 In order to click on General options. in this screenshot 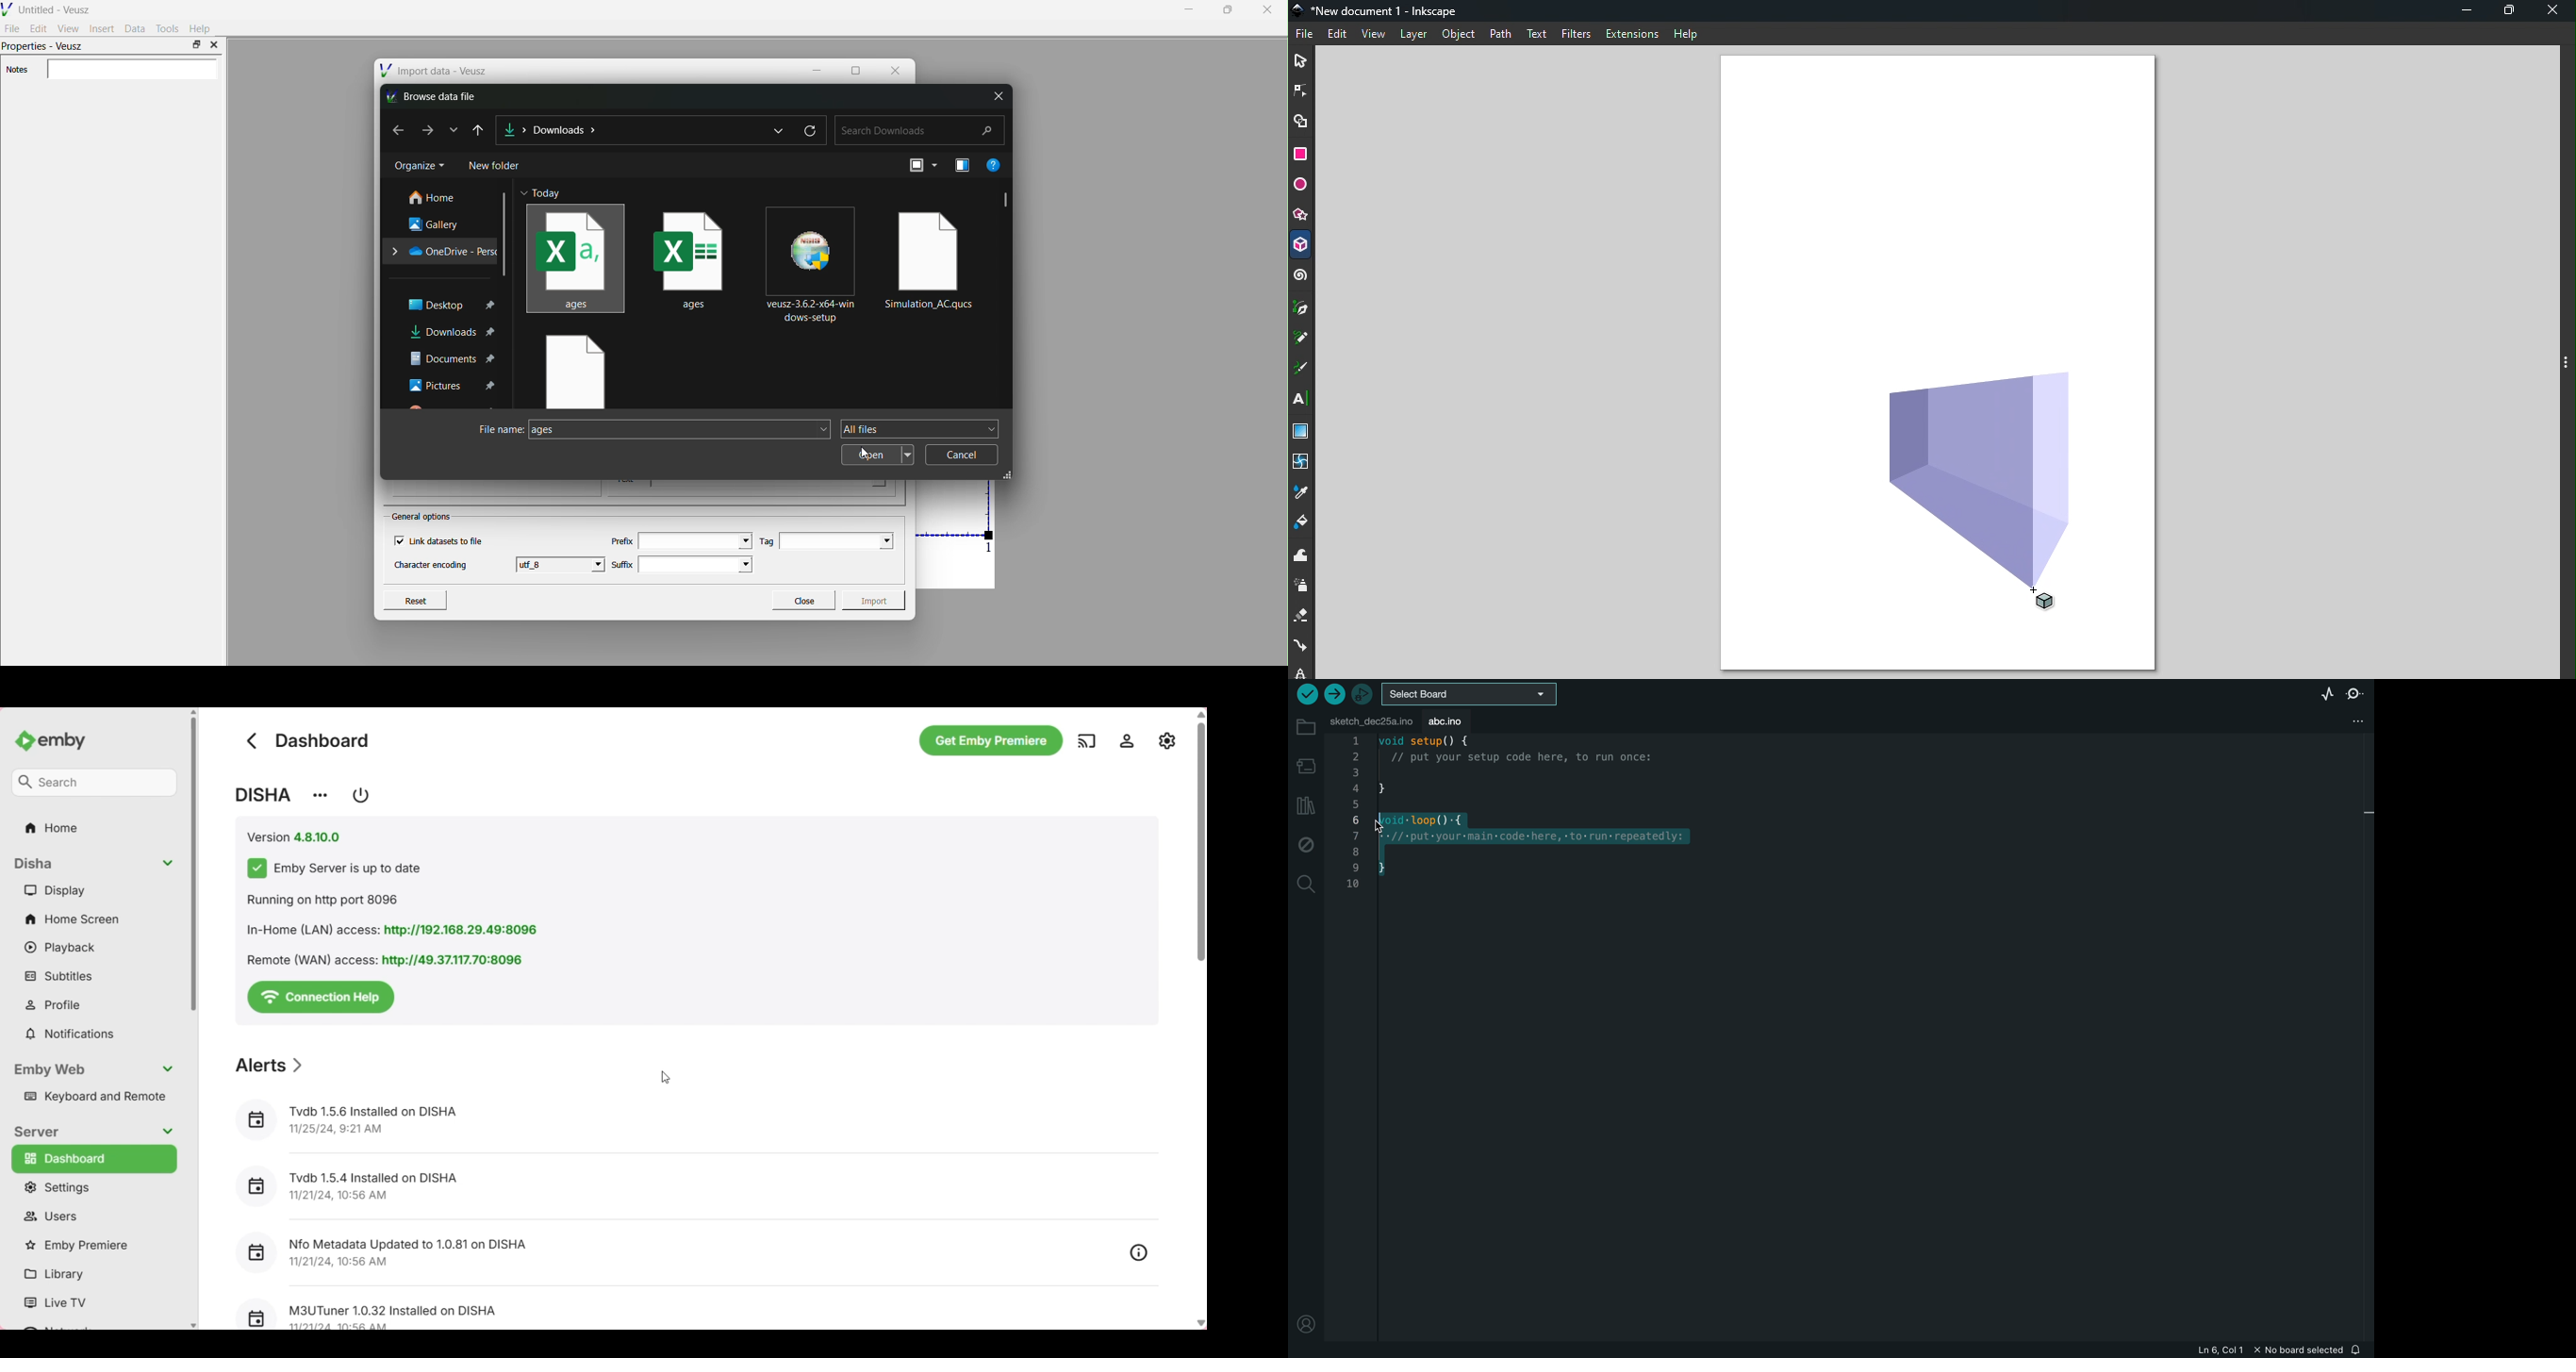, I will do `click(423, 517)`.